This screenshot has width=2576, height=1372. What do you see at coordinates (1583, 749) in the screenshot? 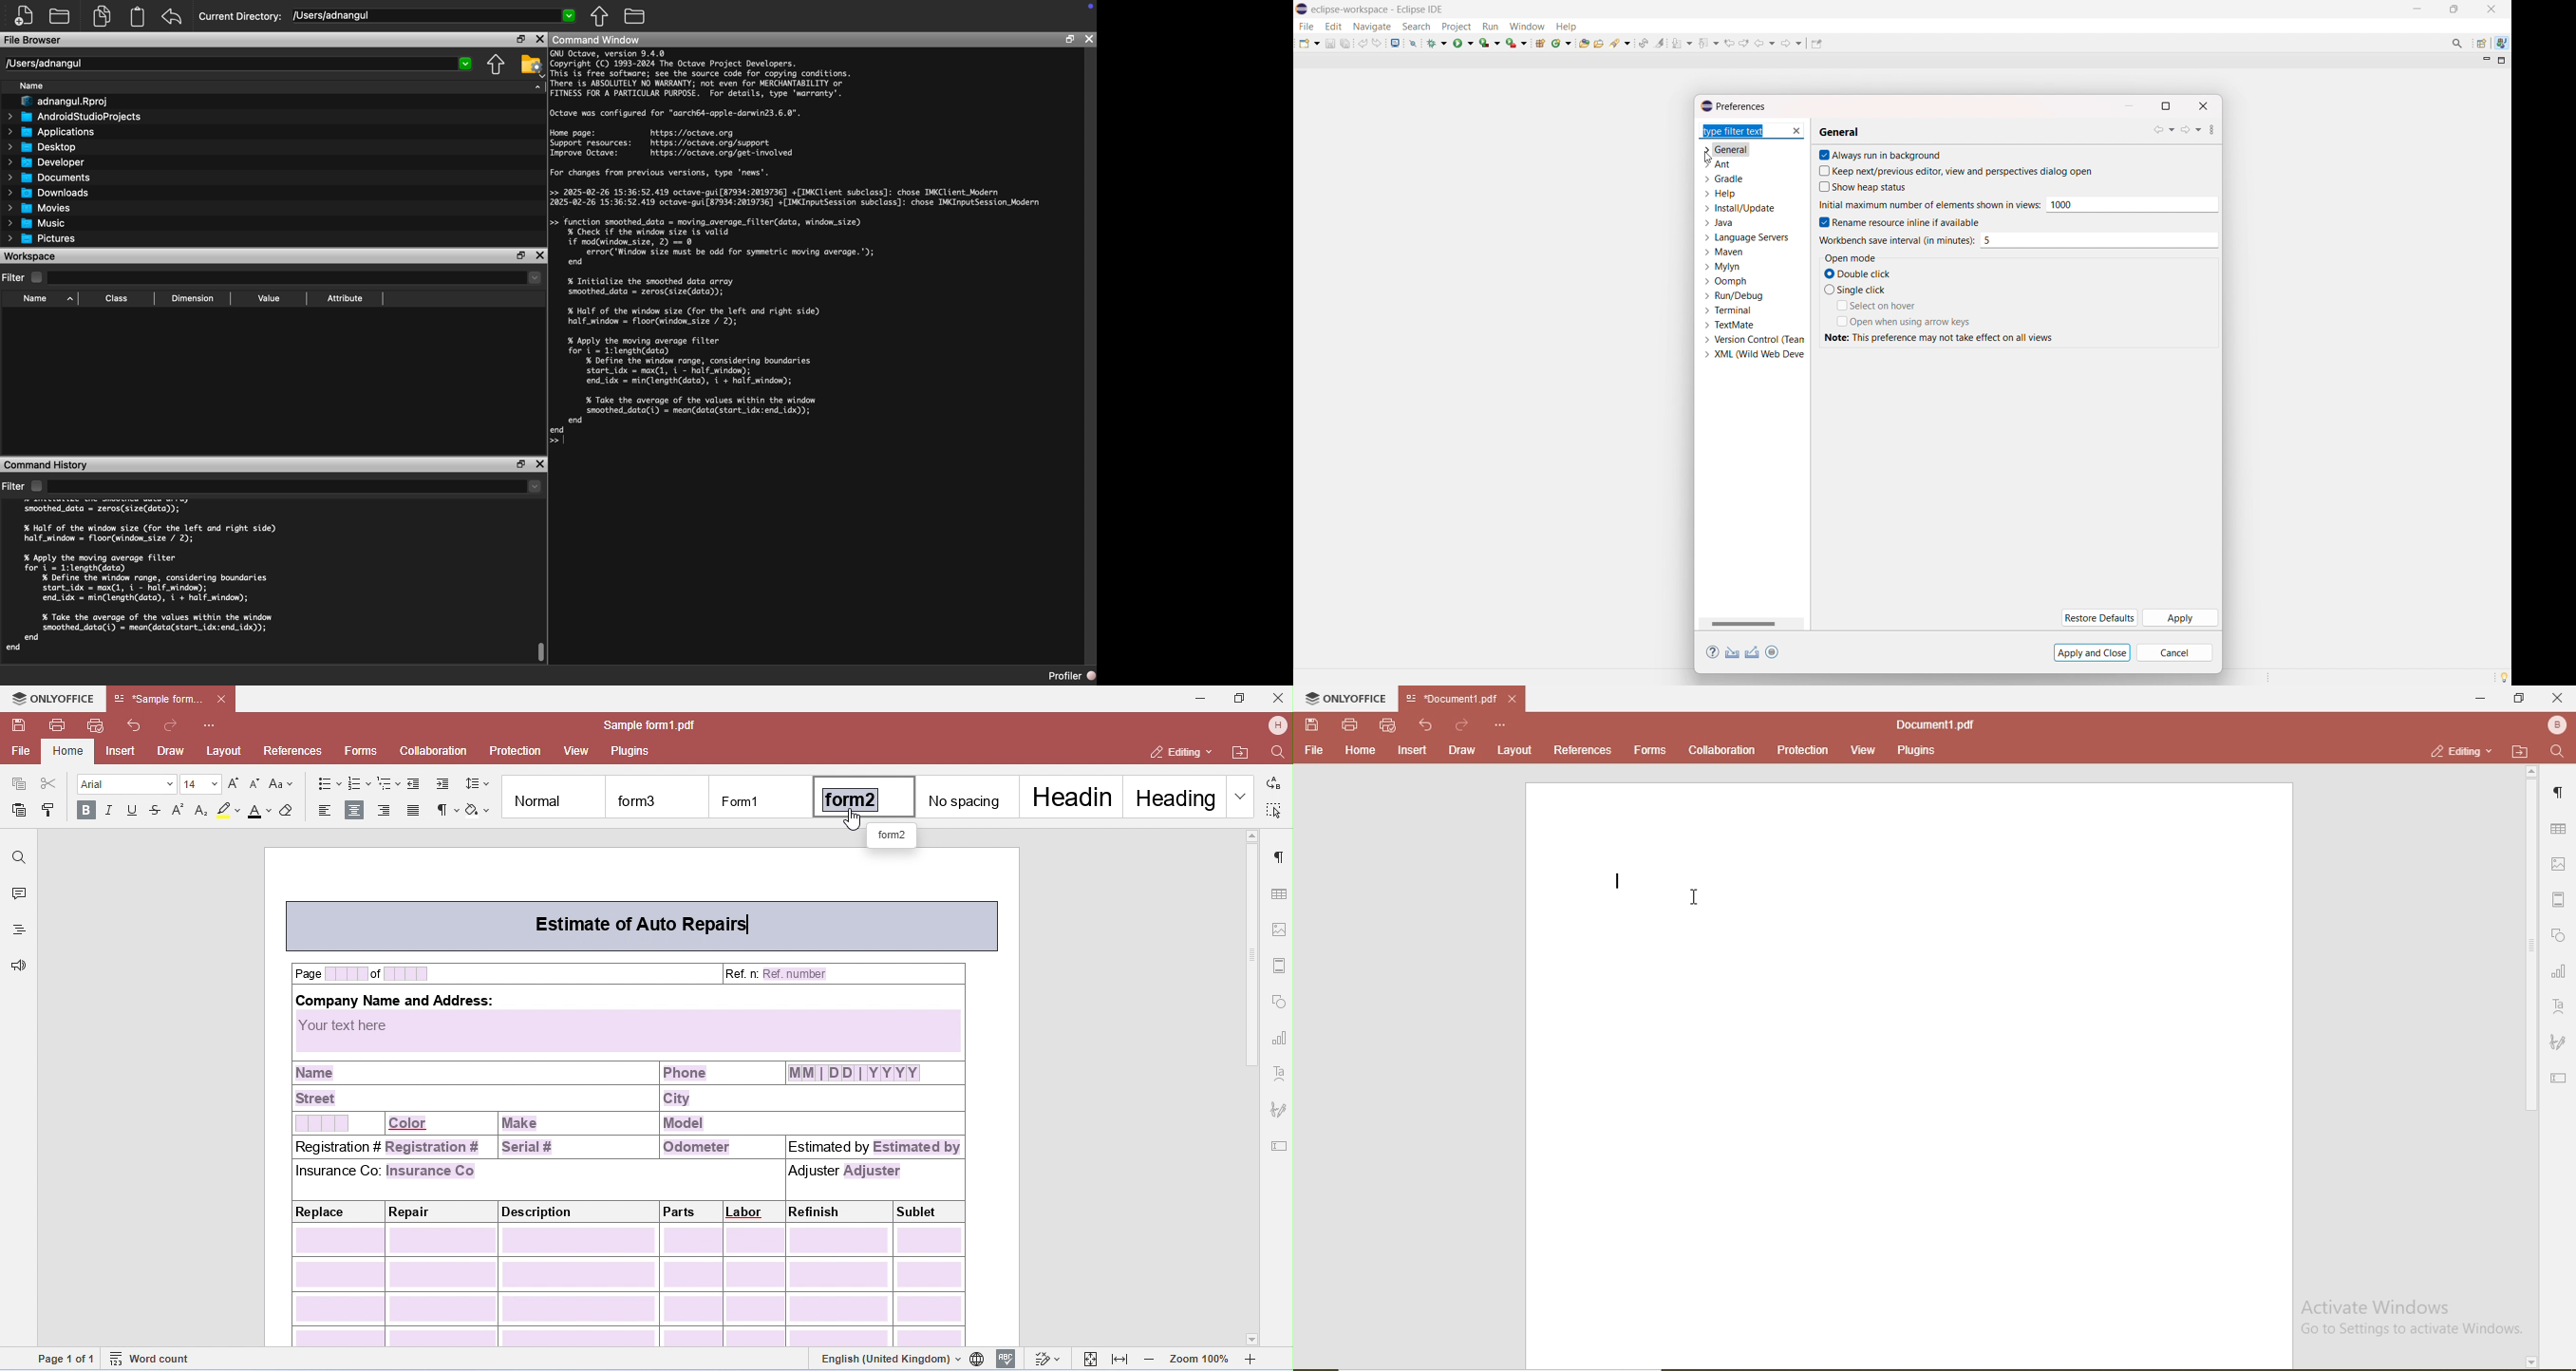
I see `references` at bounding box center [1583, 749].